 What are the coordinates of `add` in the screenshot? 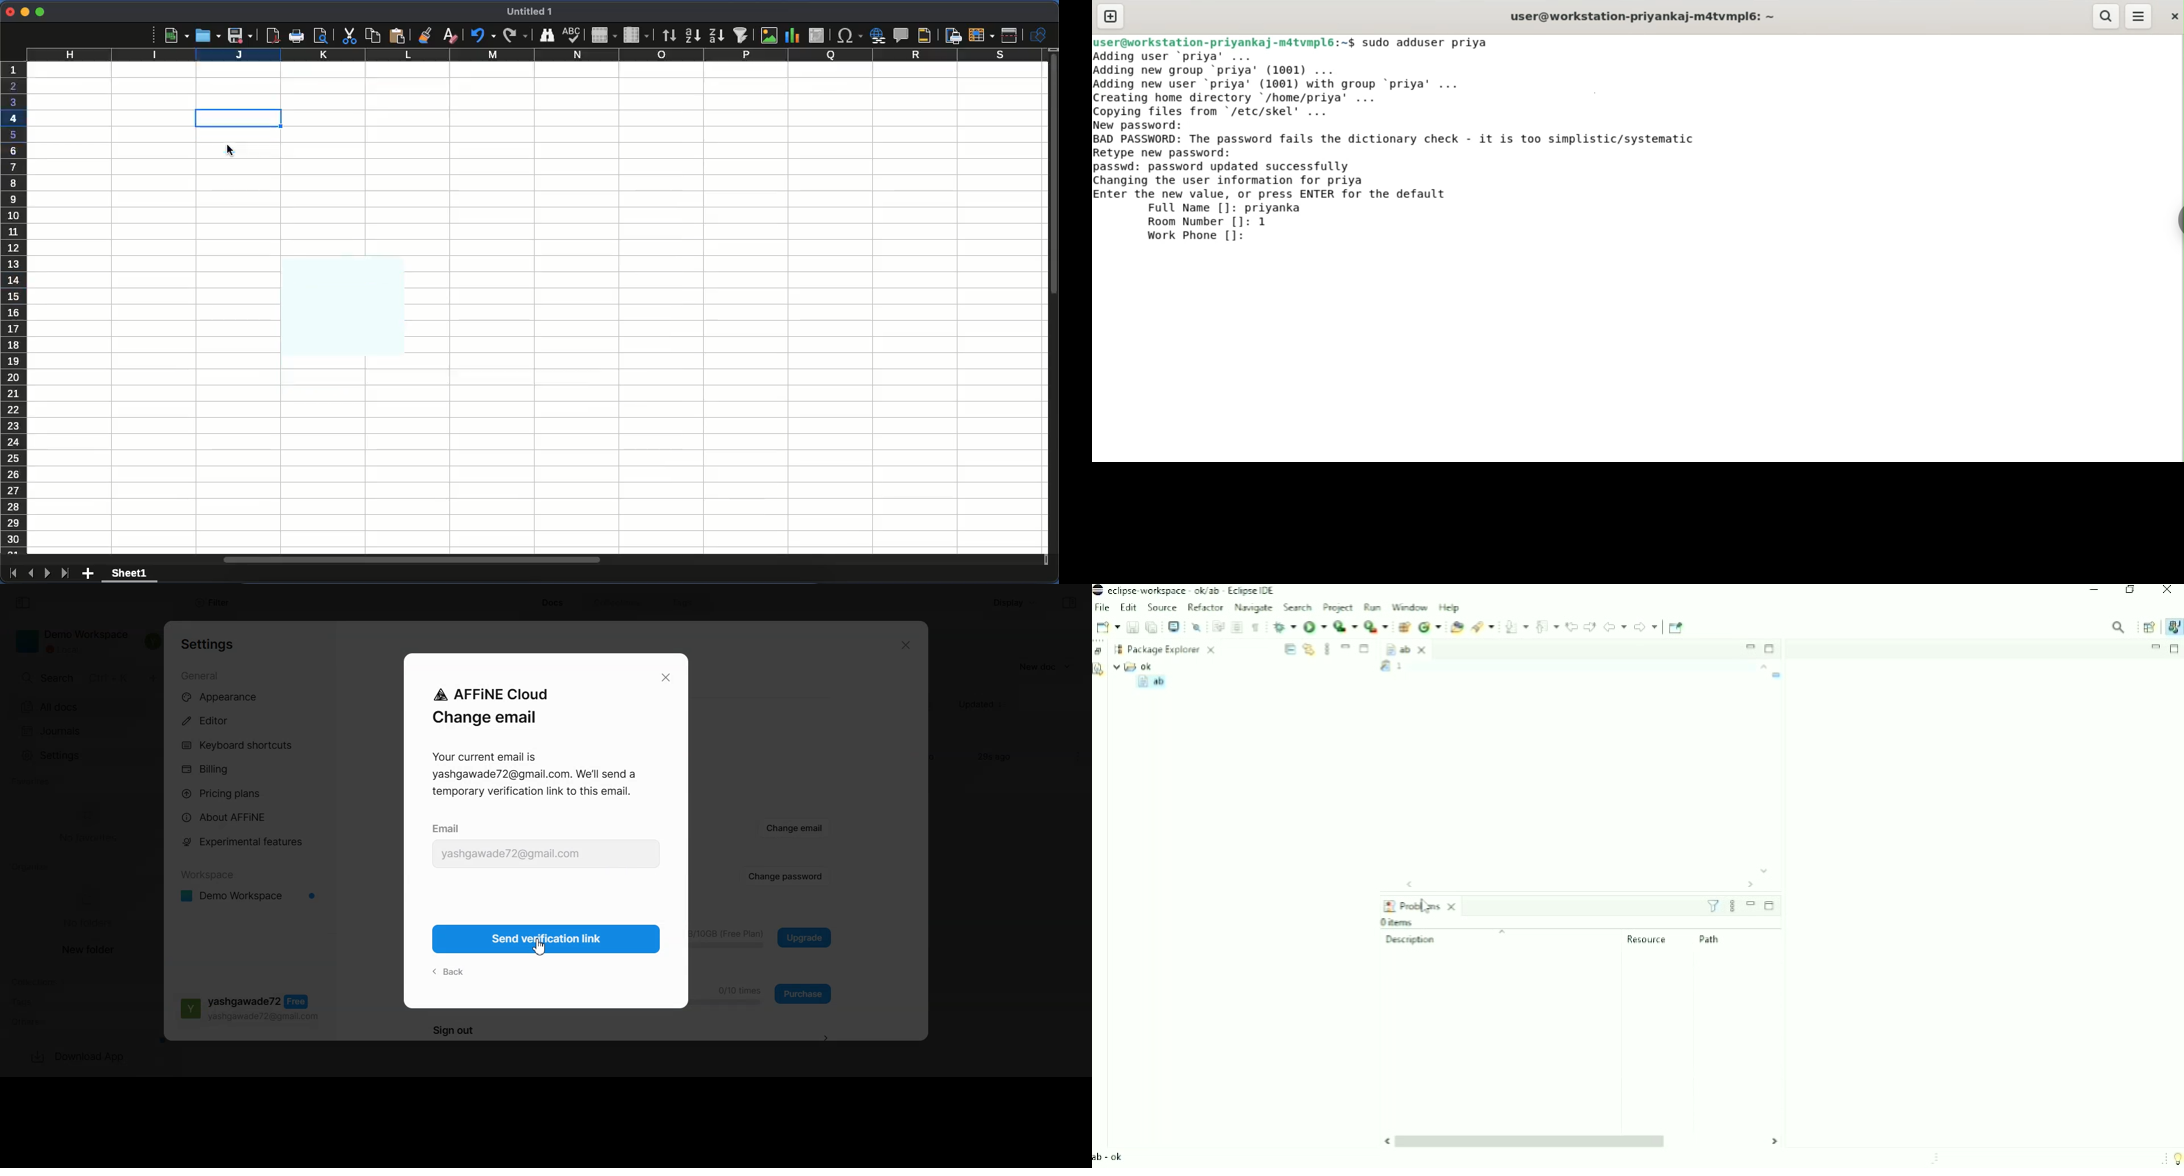 It's located at (90, 571).